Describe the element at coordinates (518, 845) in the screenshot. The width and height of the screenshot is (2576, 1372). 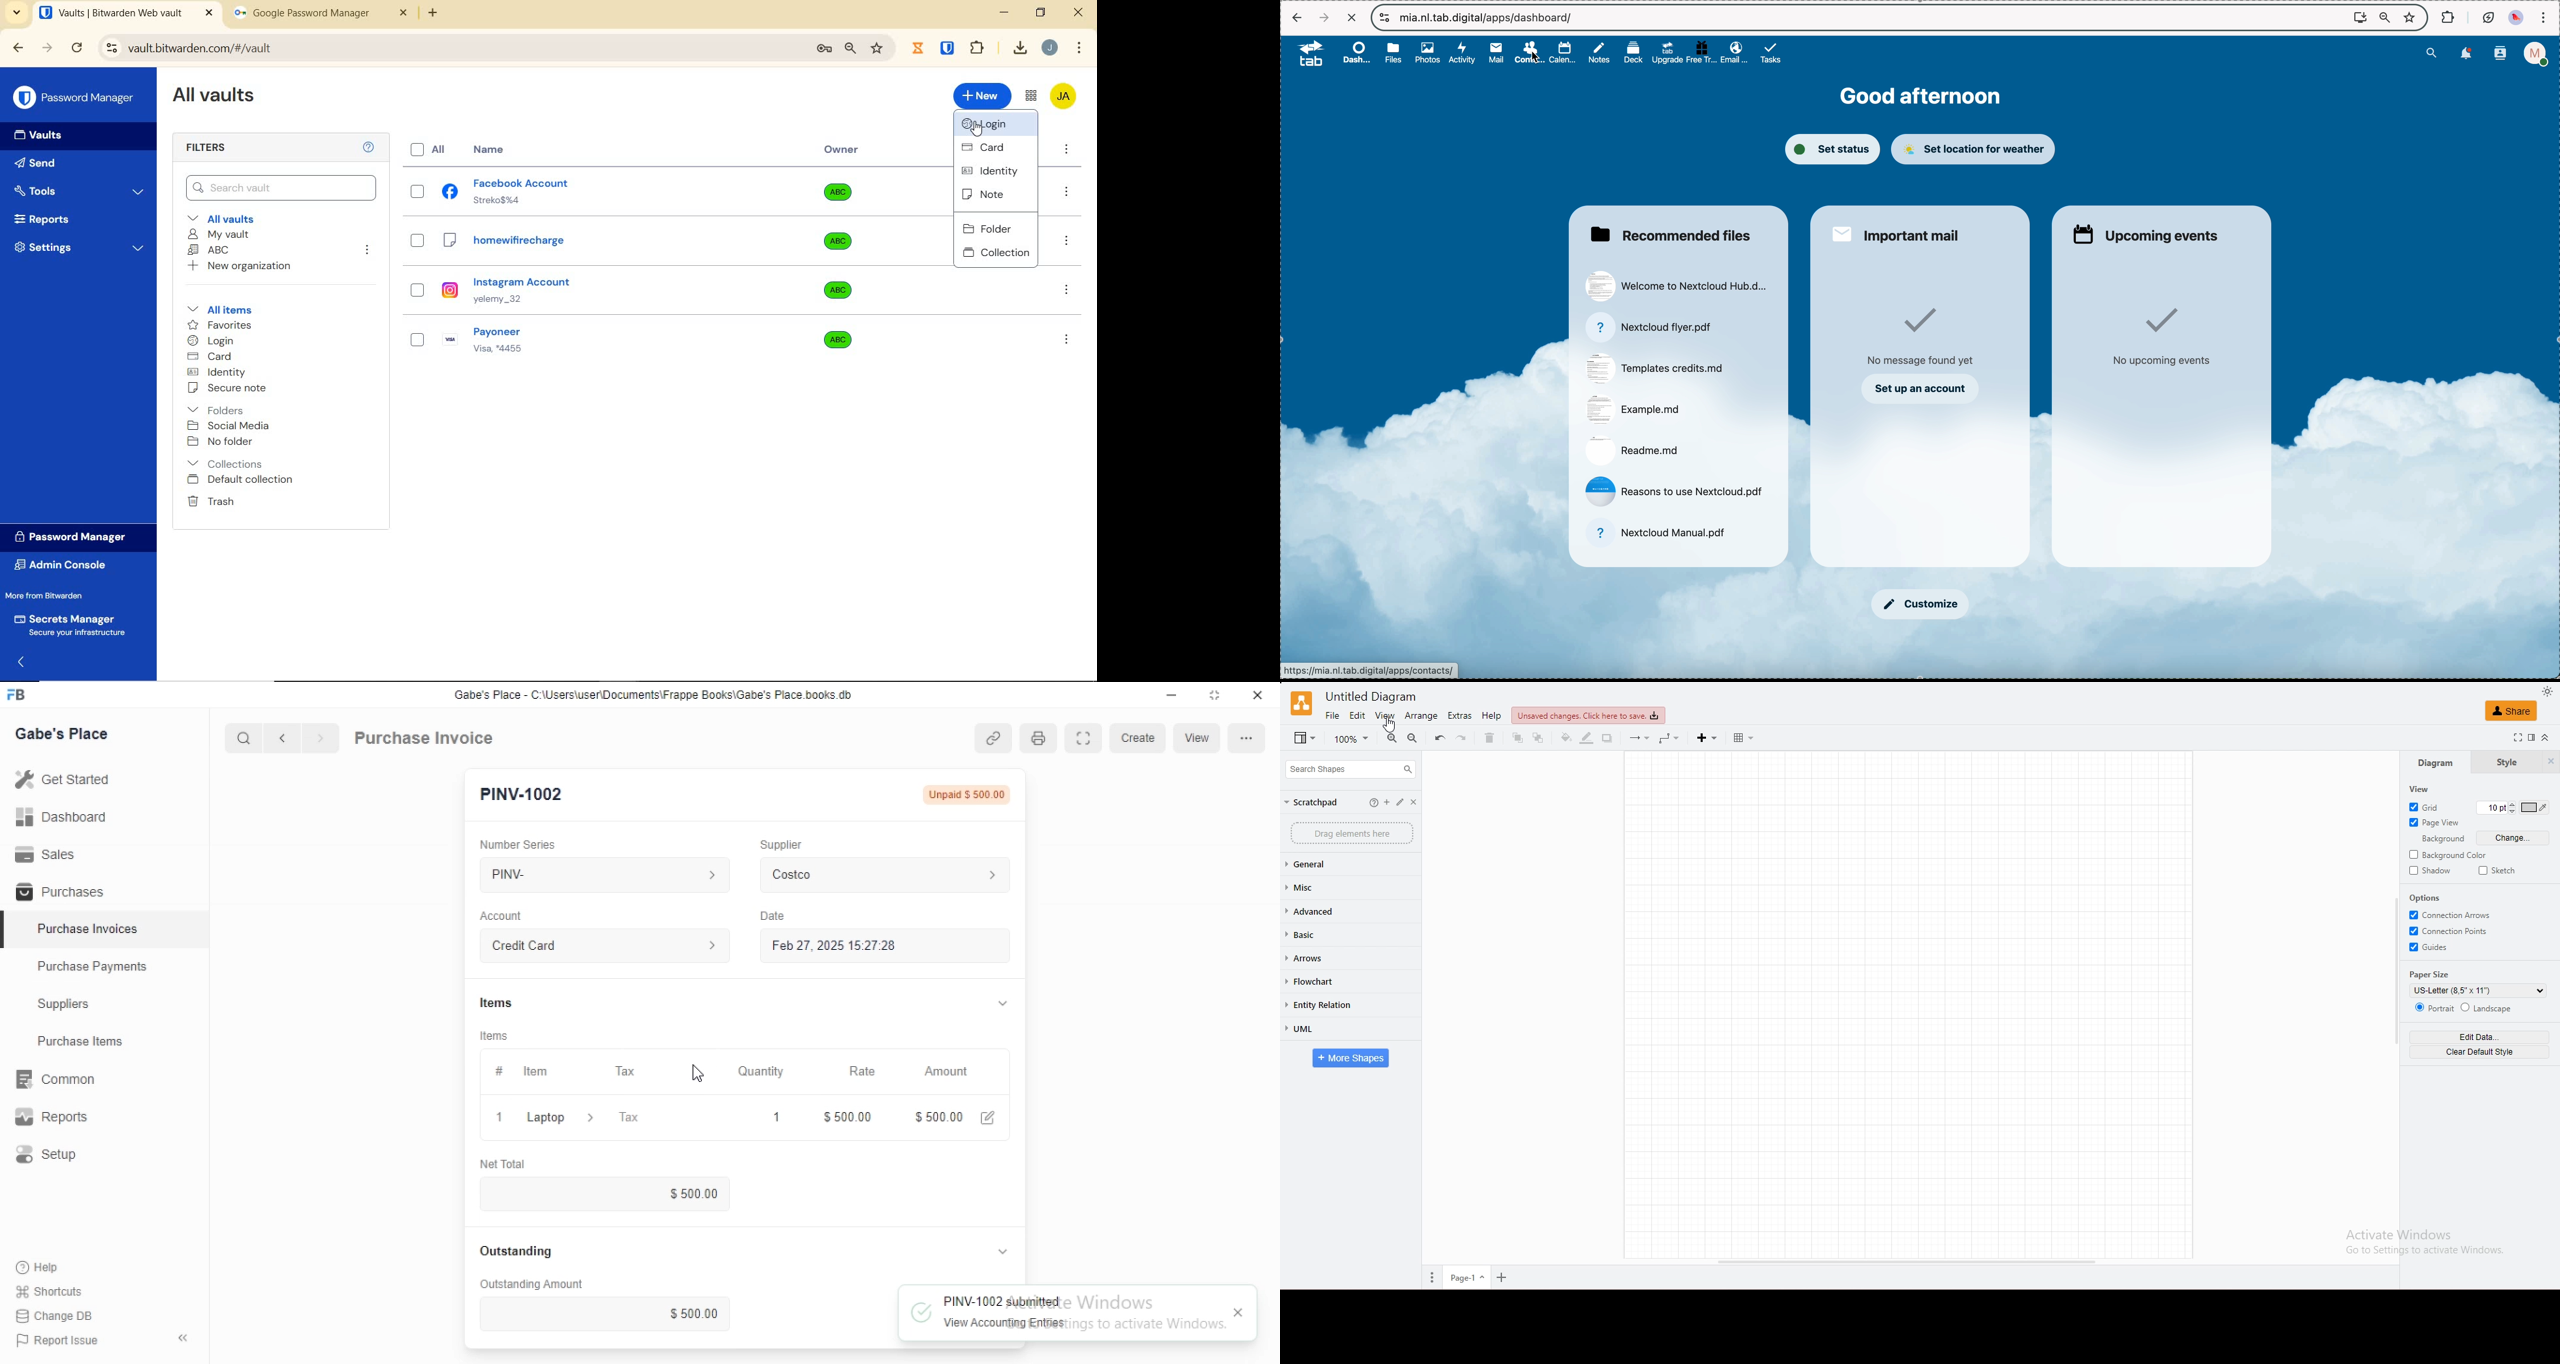
I see `Number Series` at that location.